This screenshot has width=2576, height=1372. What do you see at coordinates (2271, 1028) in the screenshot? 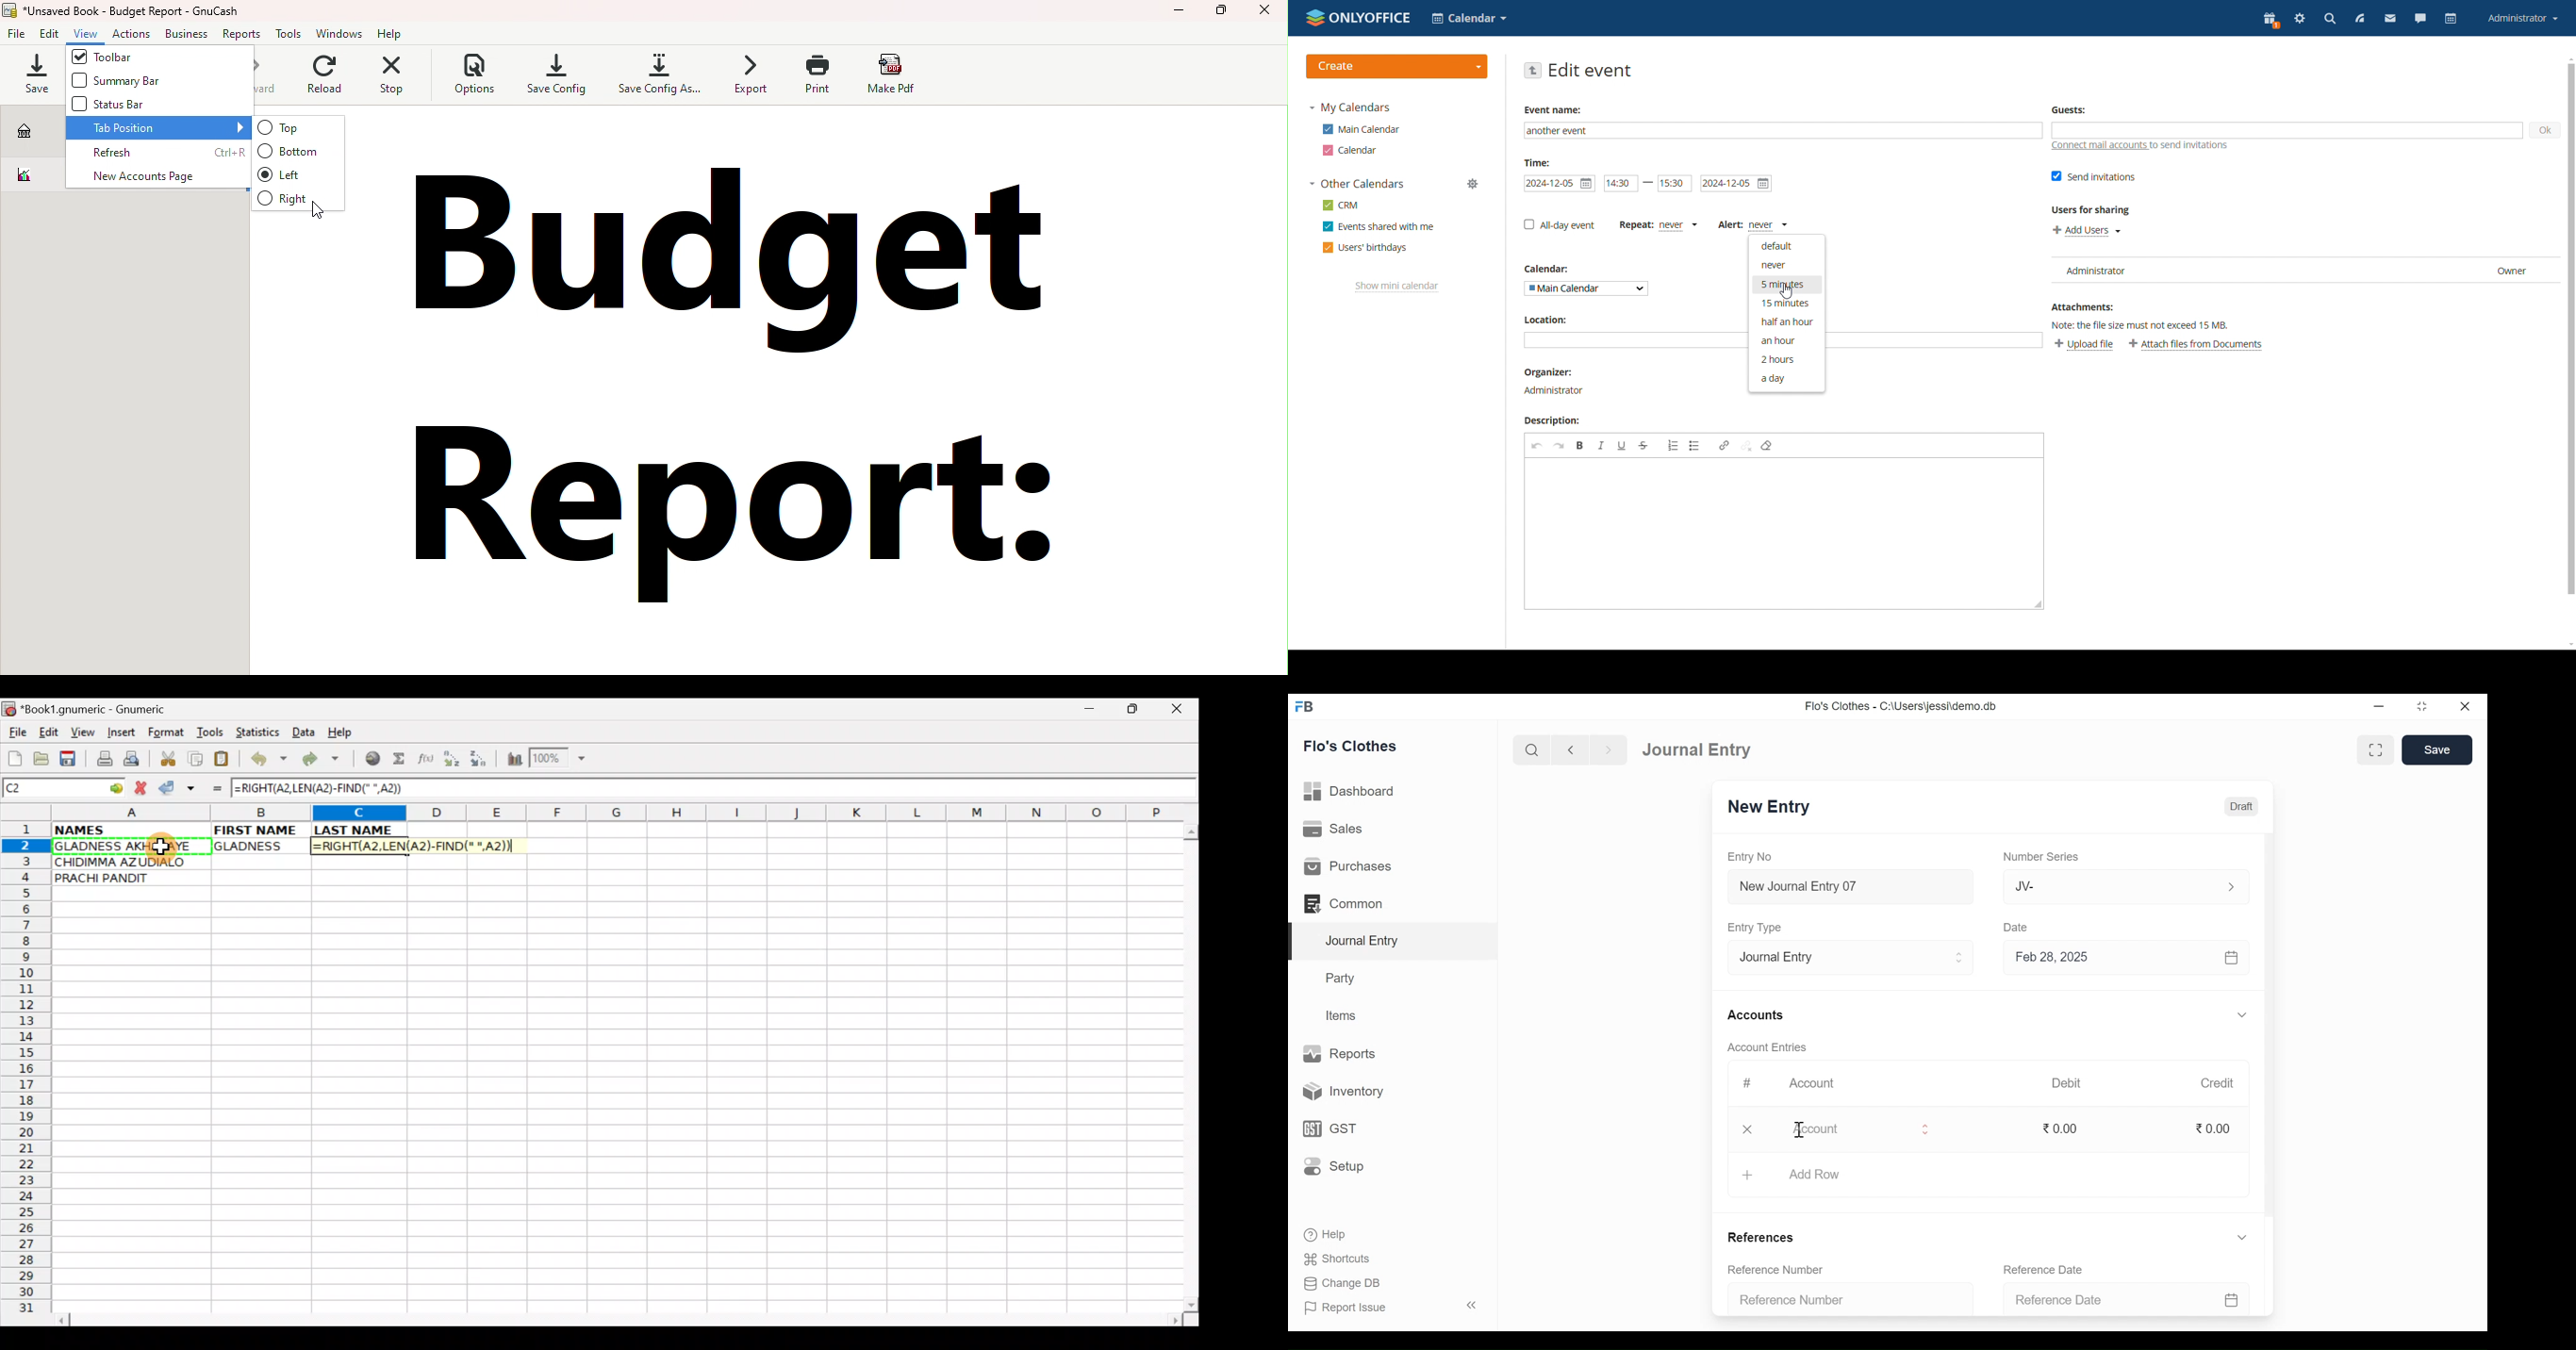
I see `Vertical Scroll bar` at bounding box center [2271, 1028].